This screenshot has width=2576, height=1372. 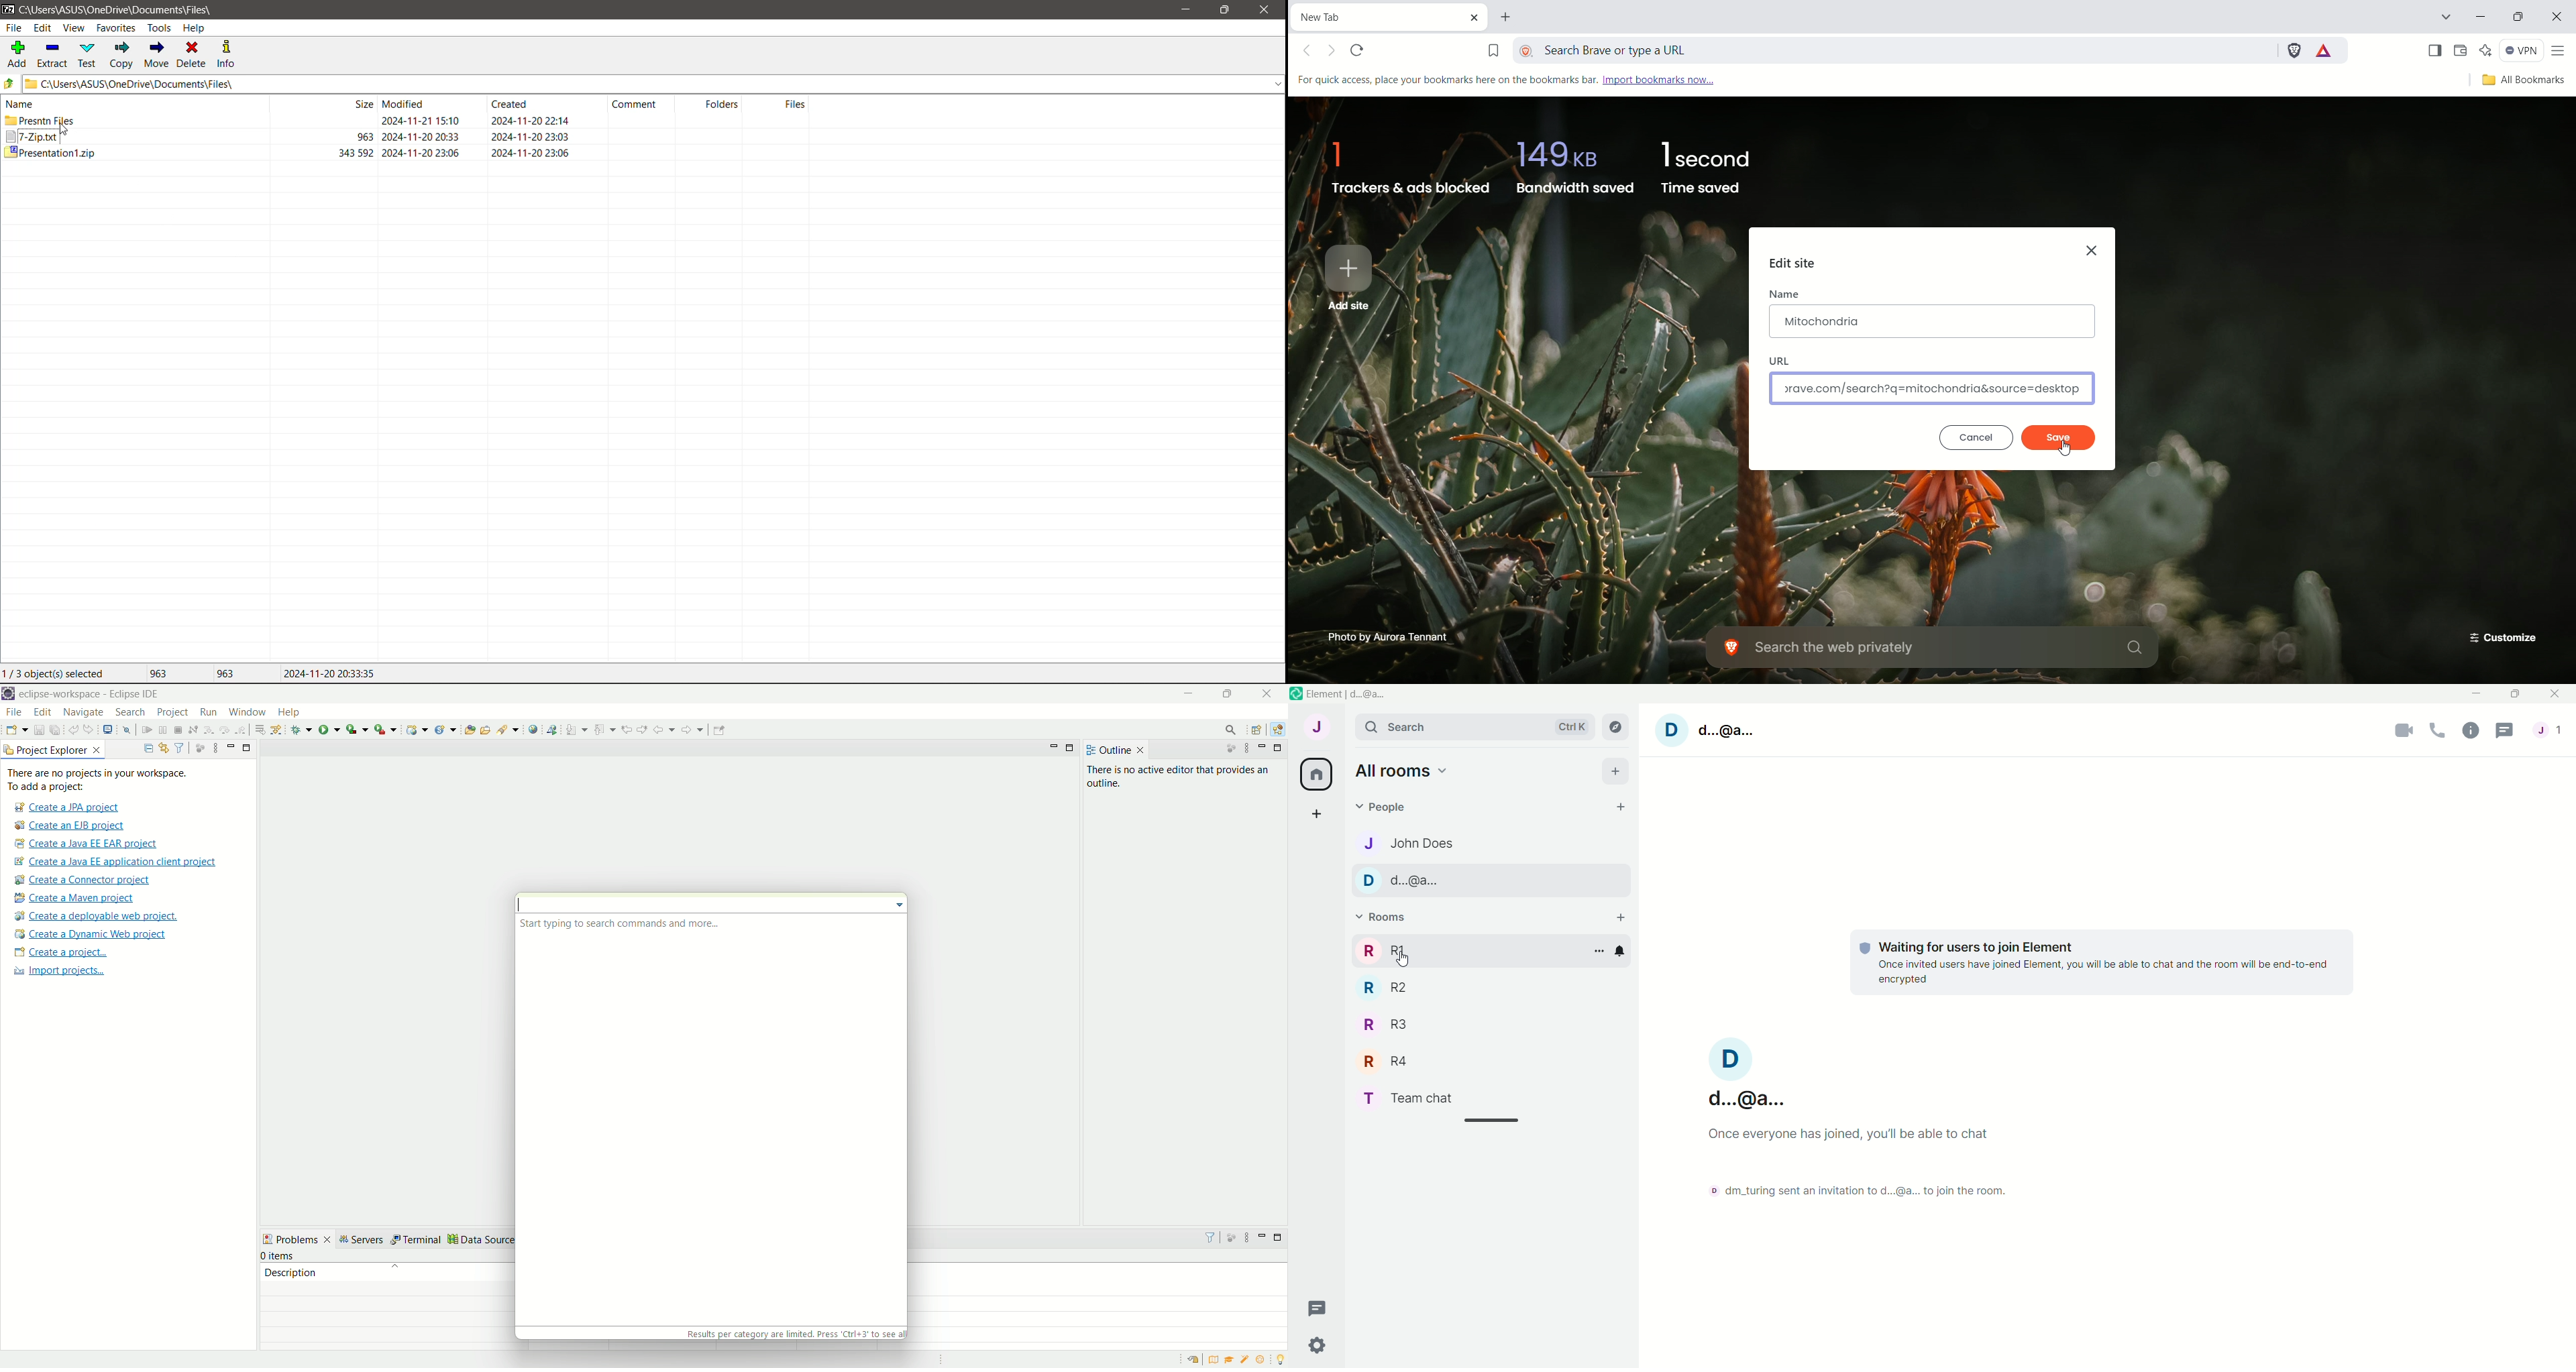 What do you see at coordinates (1316, 774) in the screenshot?
I see `all rooms` at bounding box center [1316, 774].